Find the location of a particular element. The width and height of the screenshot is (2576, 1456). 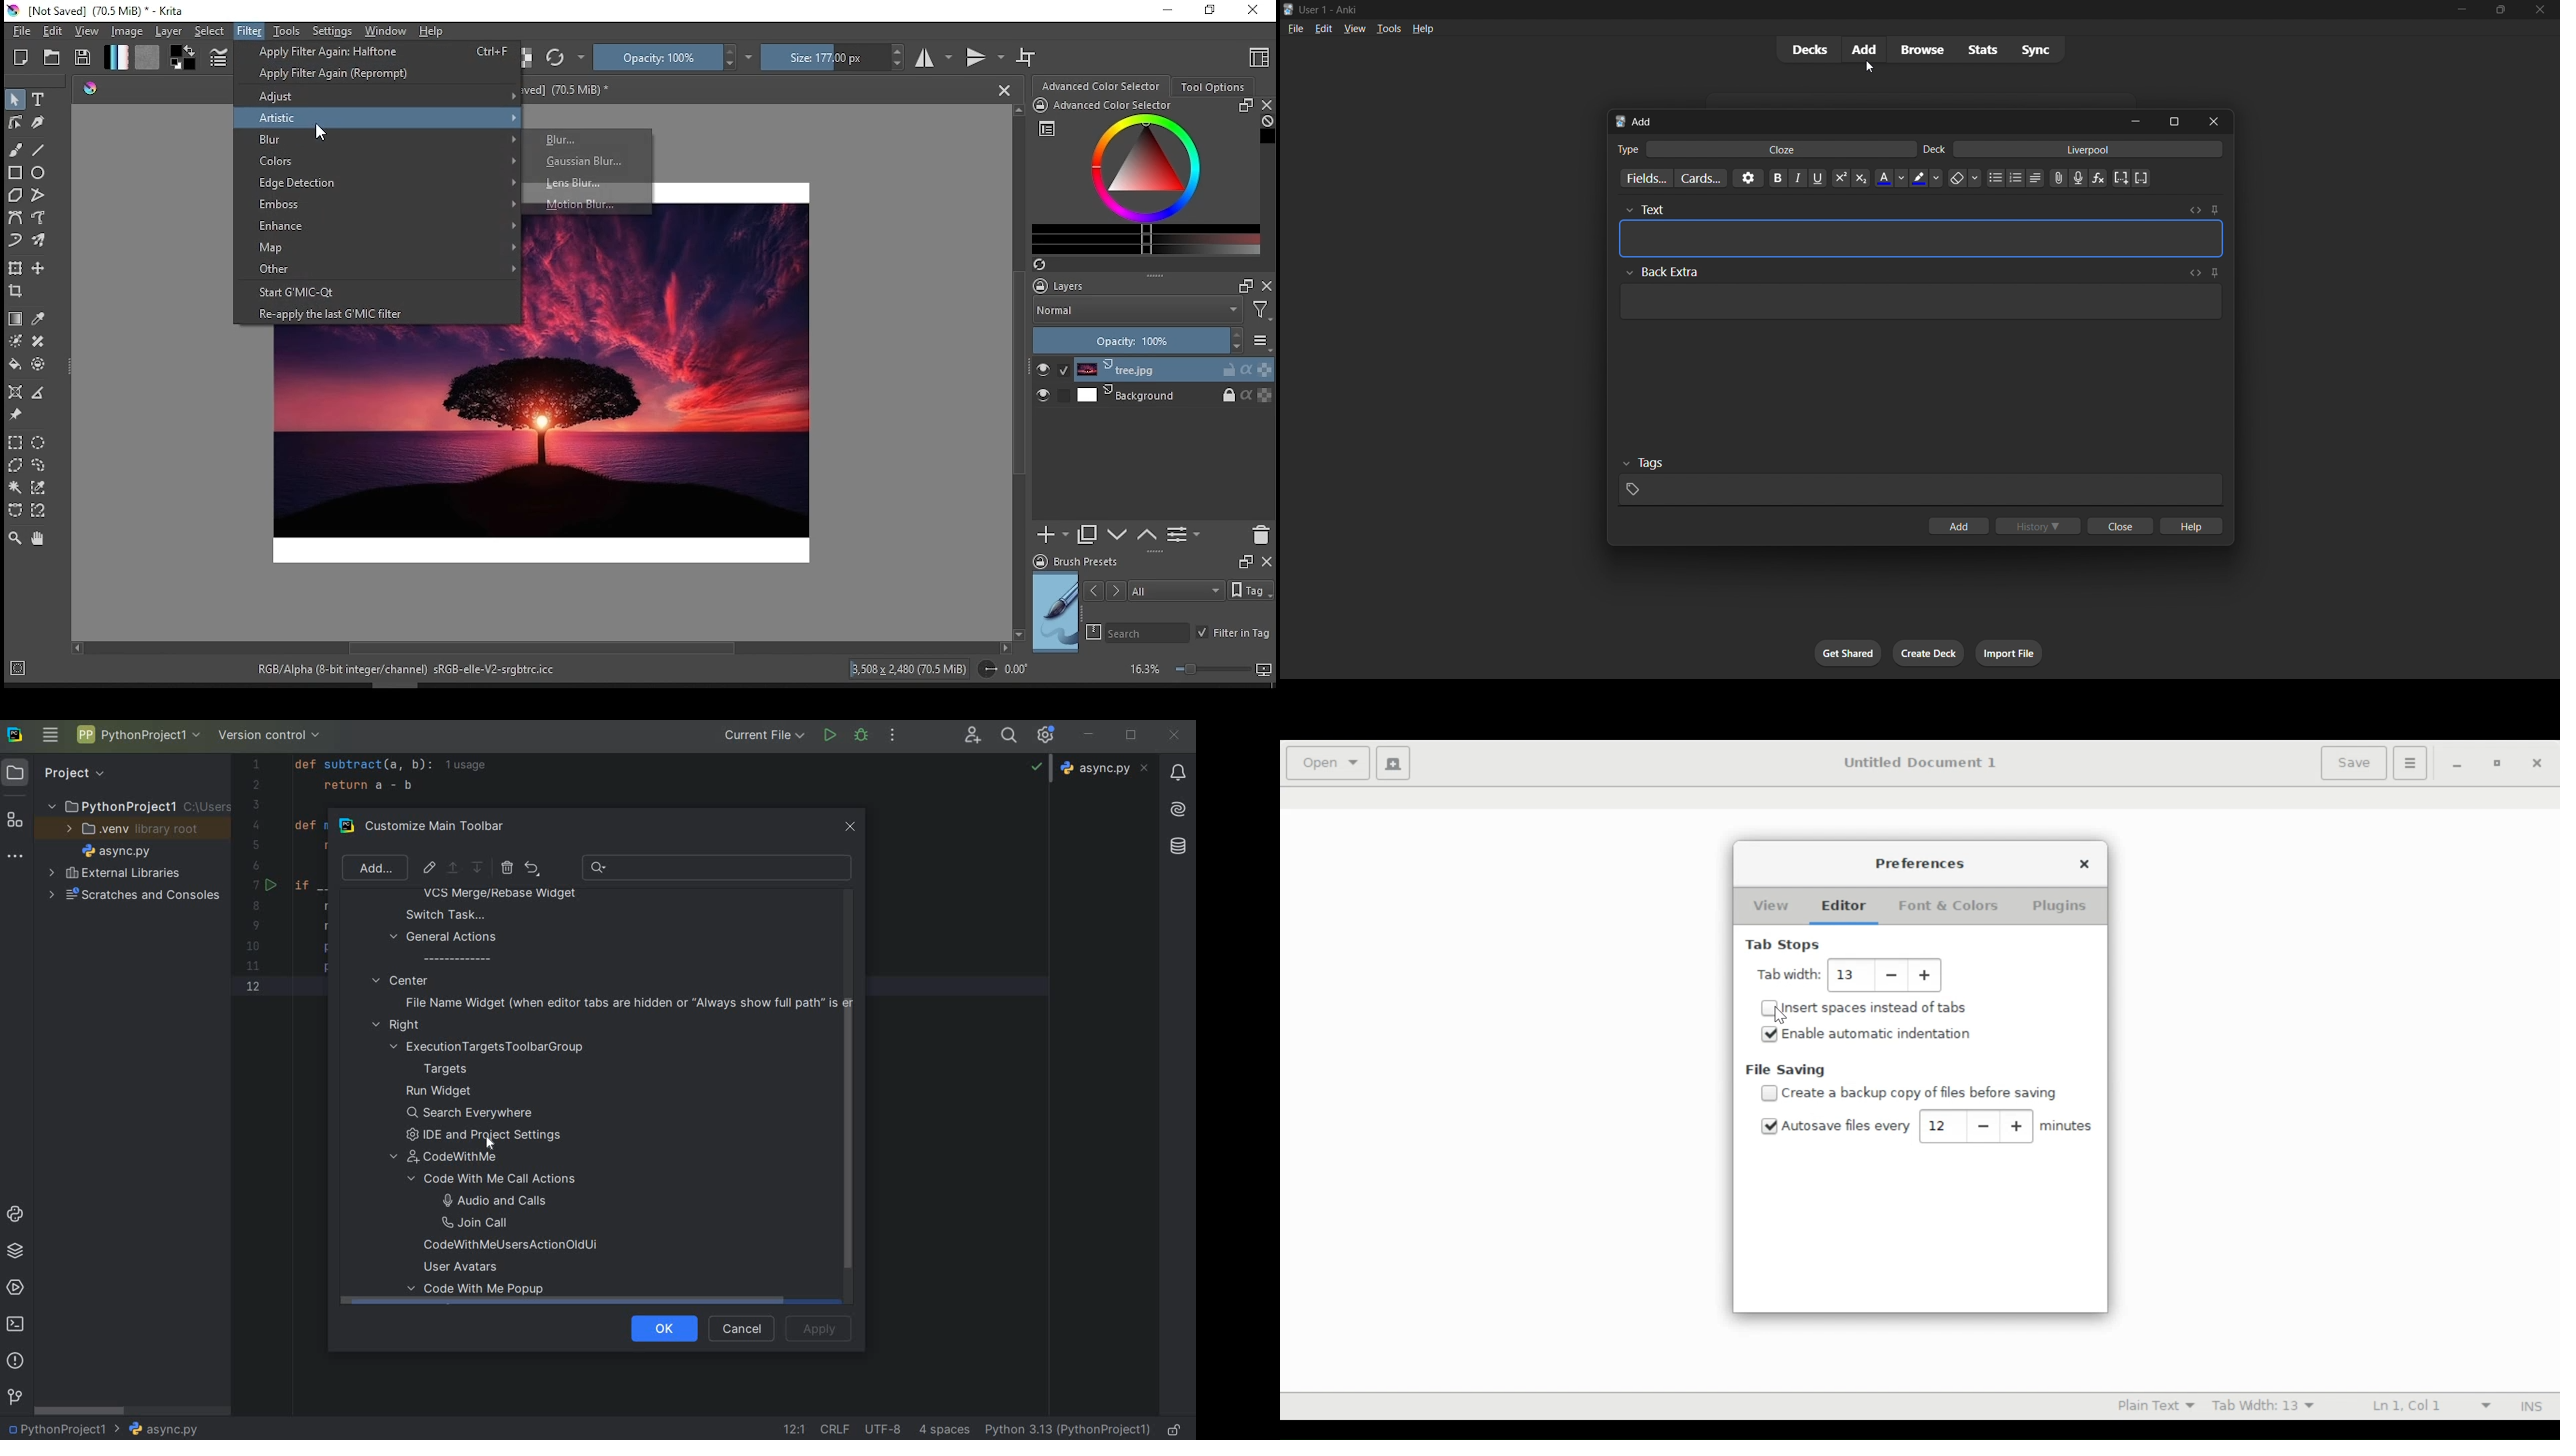

close document is located at coordinates (1005, 89).